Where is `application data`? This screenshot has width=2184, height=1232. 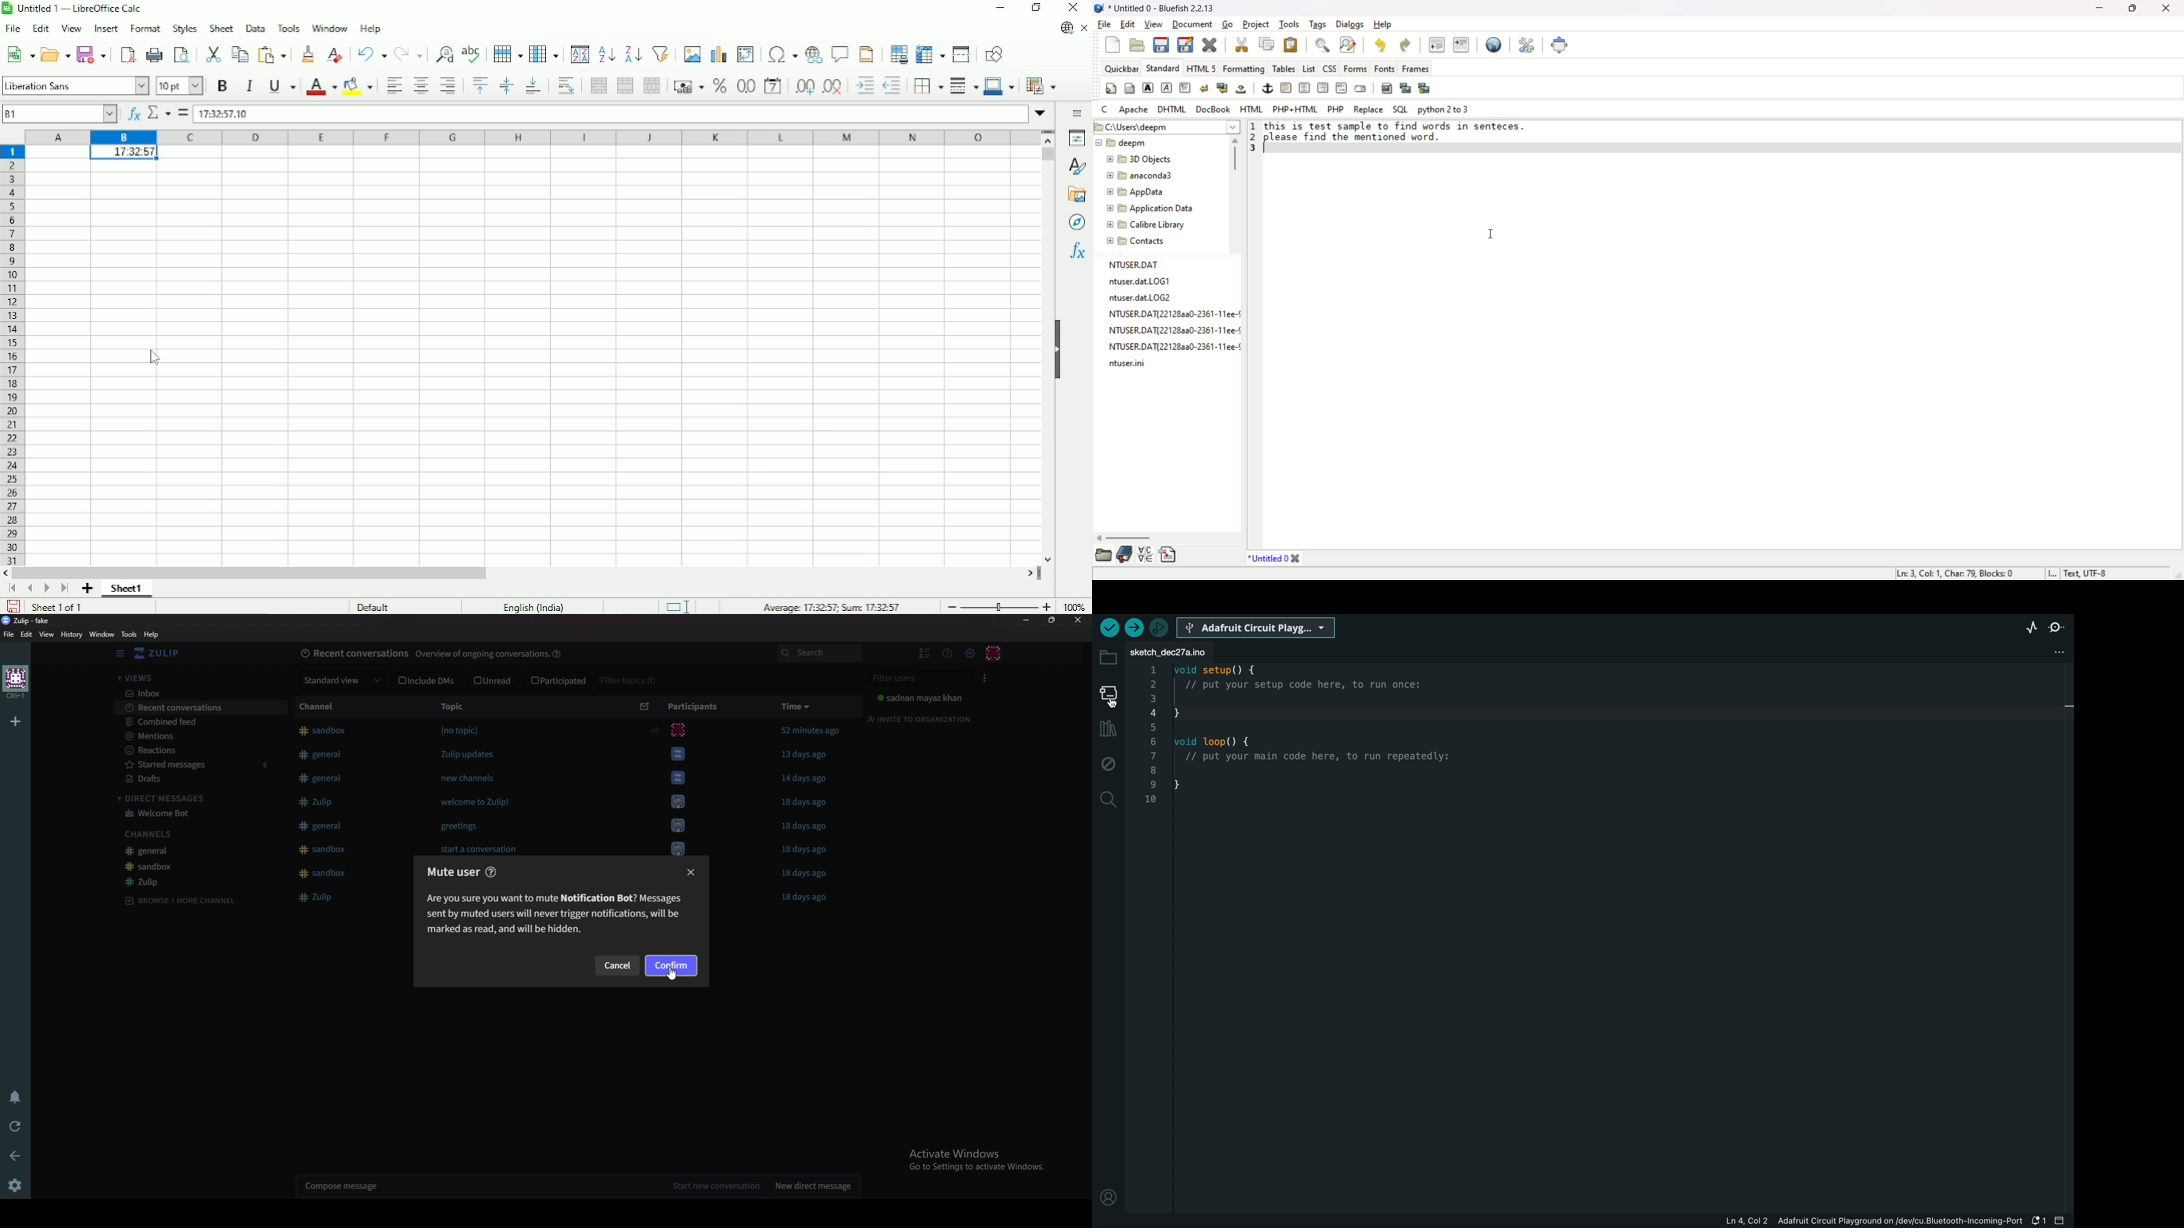
application data is located at coordinates (1142, 208).